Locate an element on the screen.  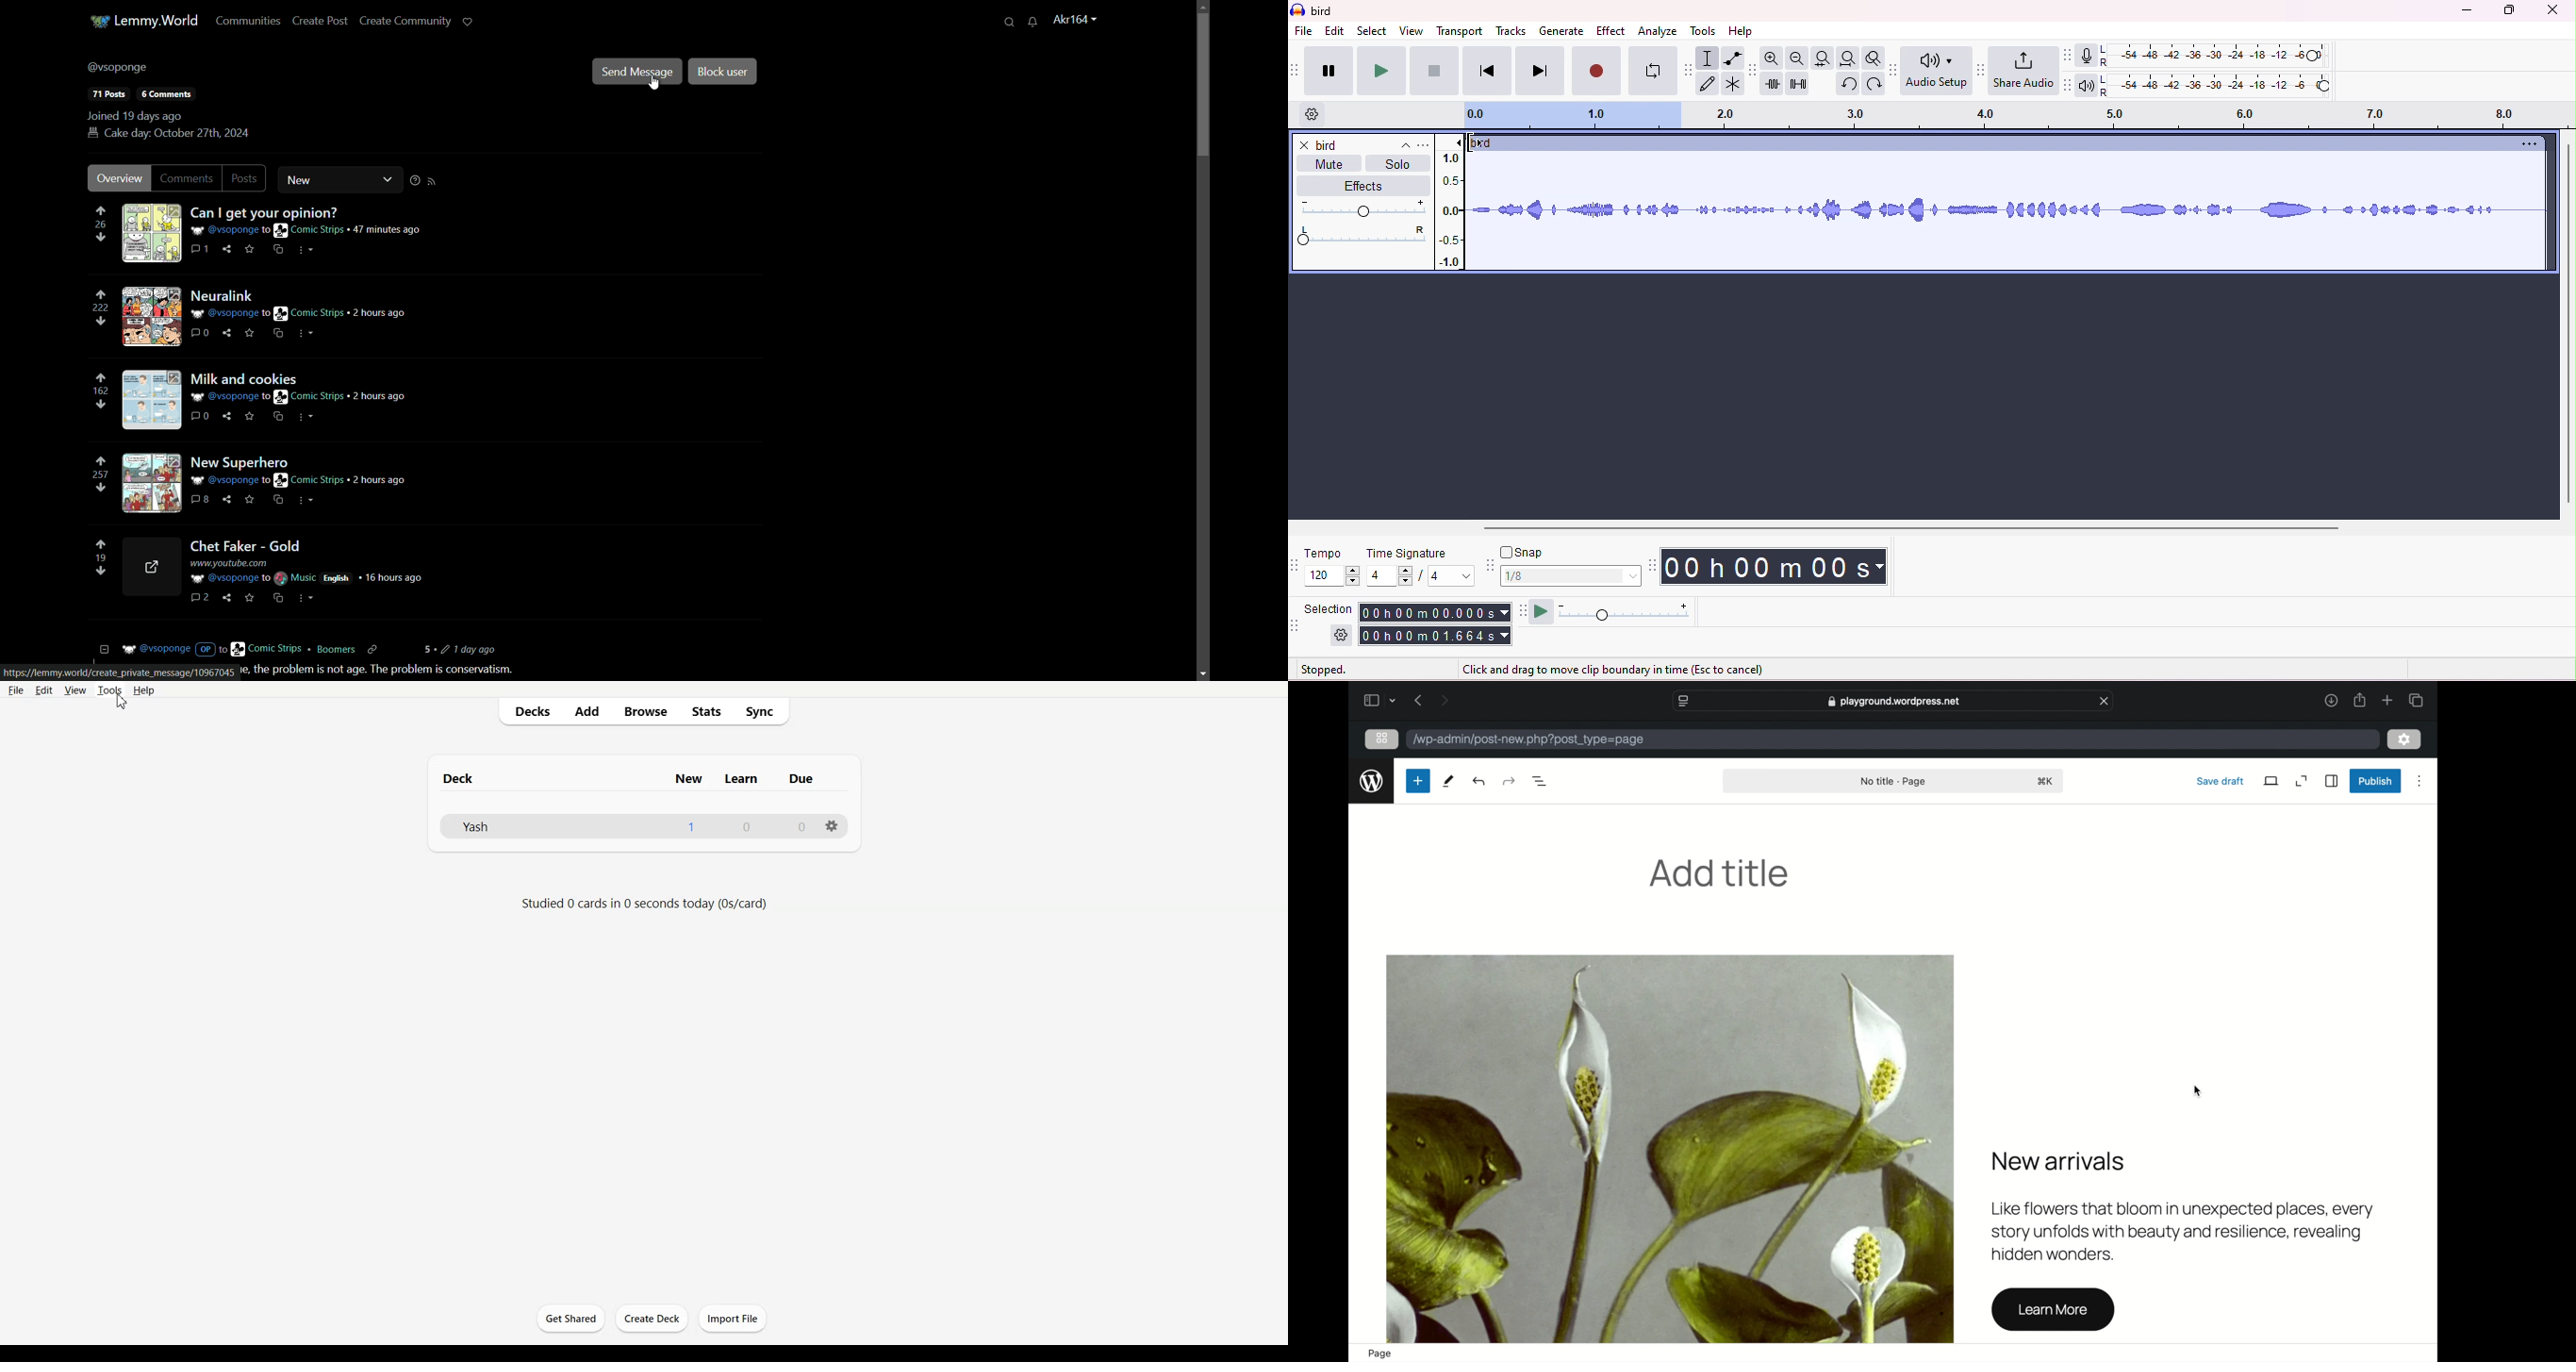
pause is located at coordinates (1327, 68).